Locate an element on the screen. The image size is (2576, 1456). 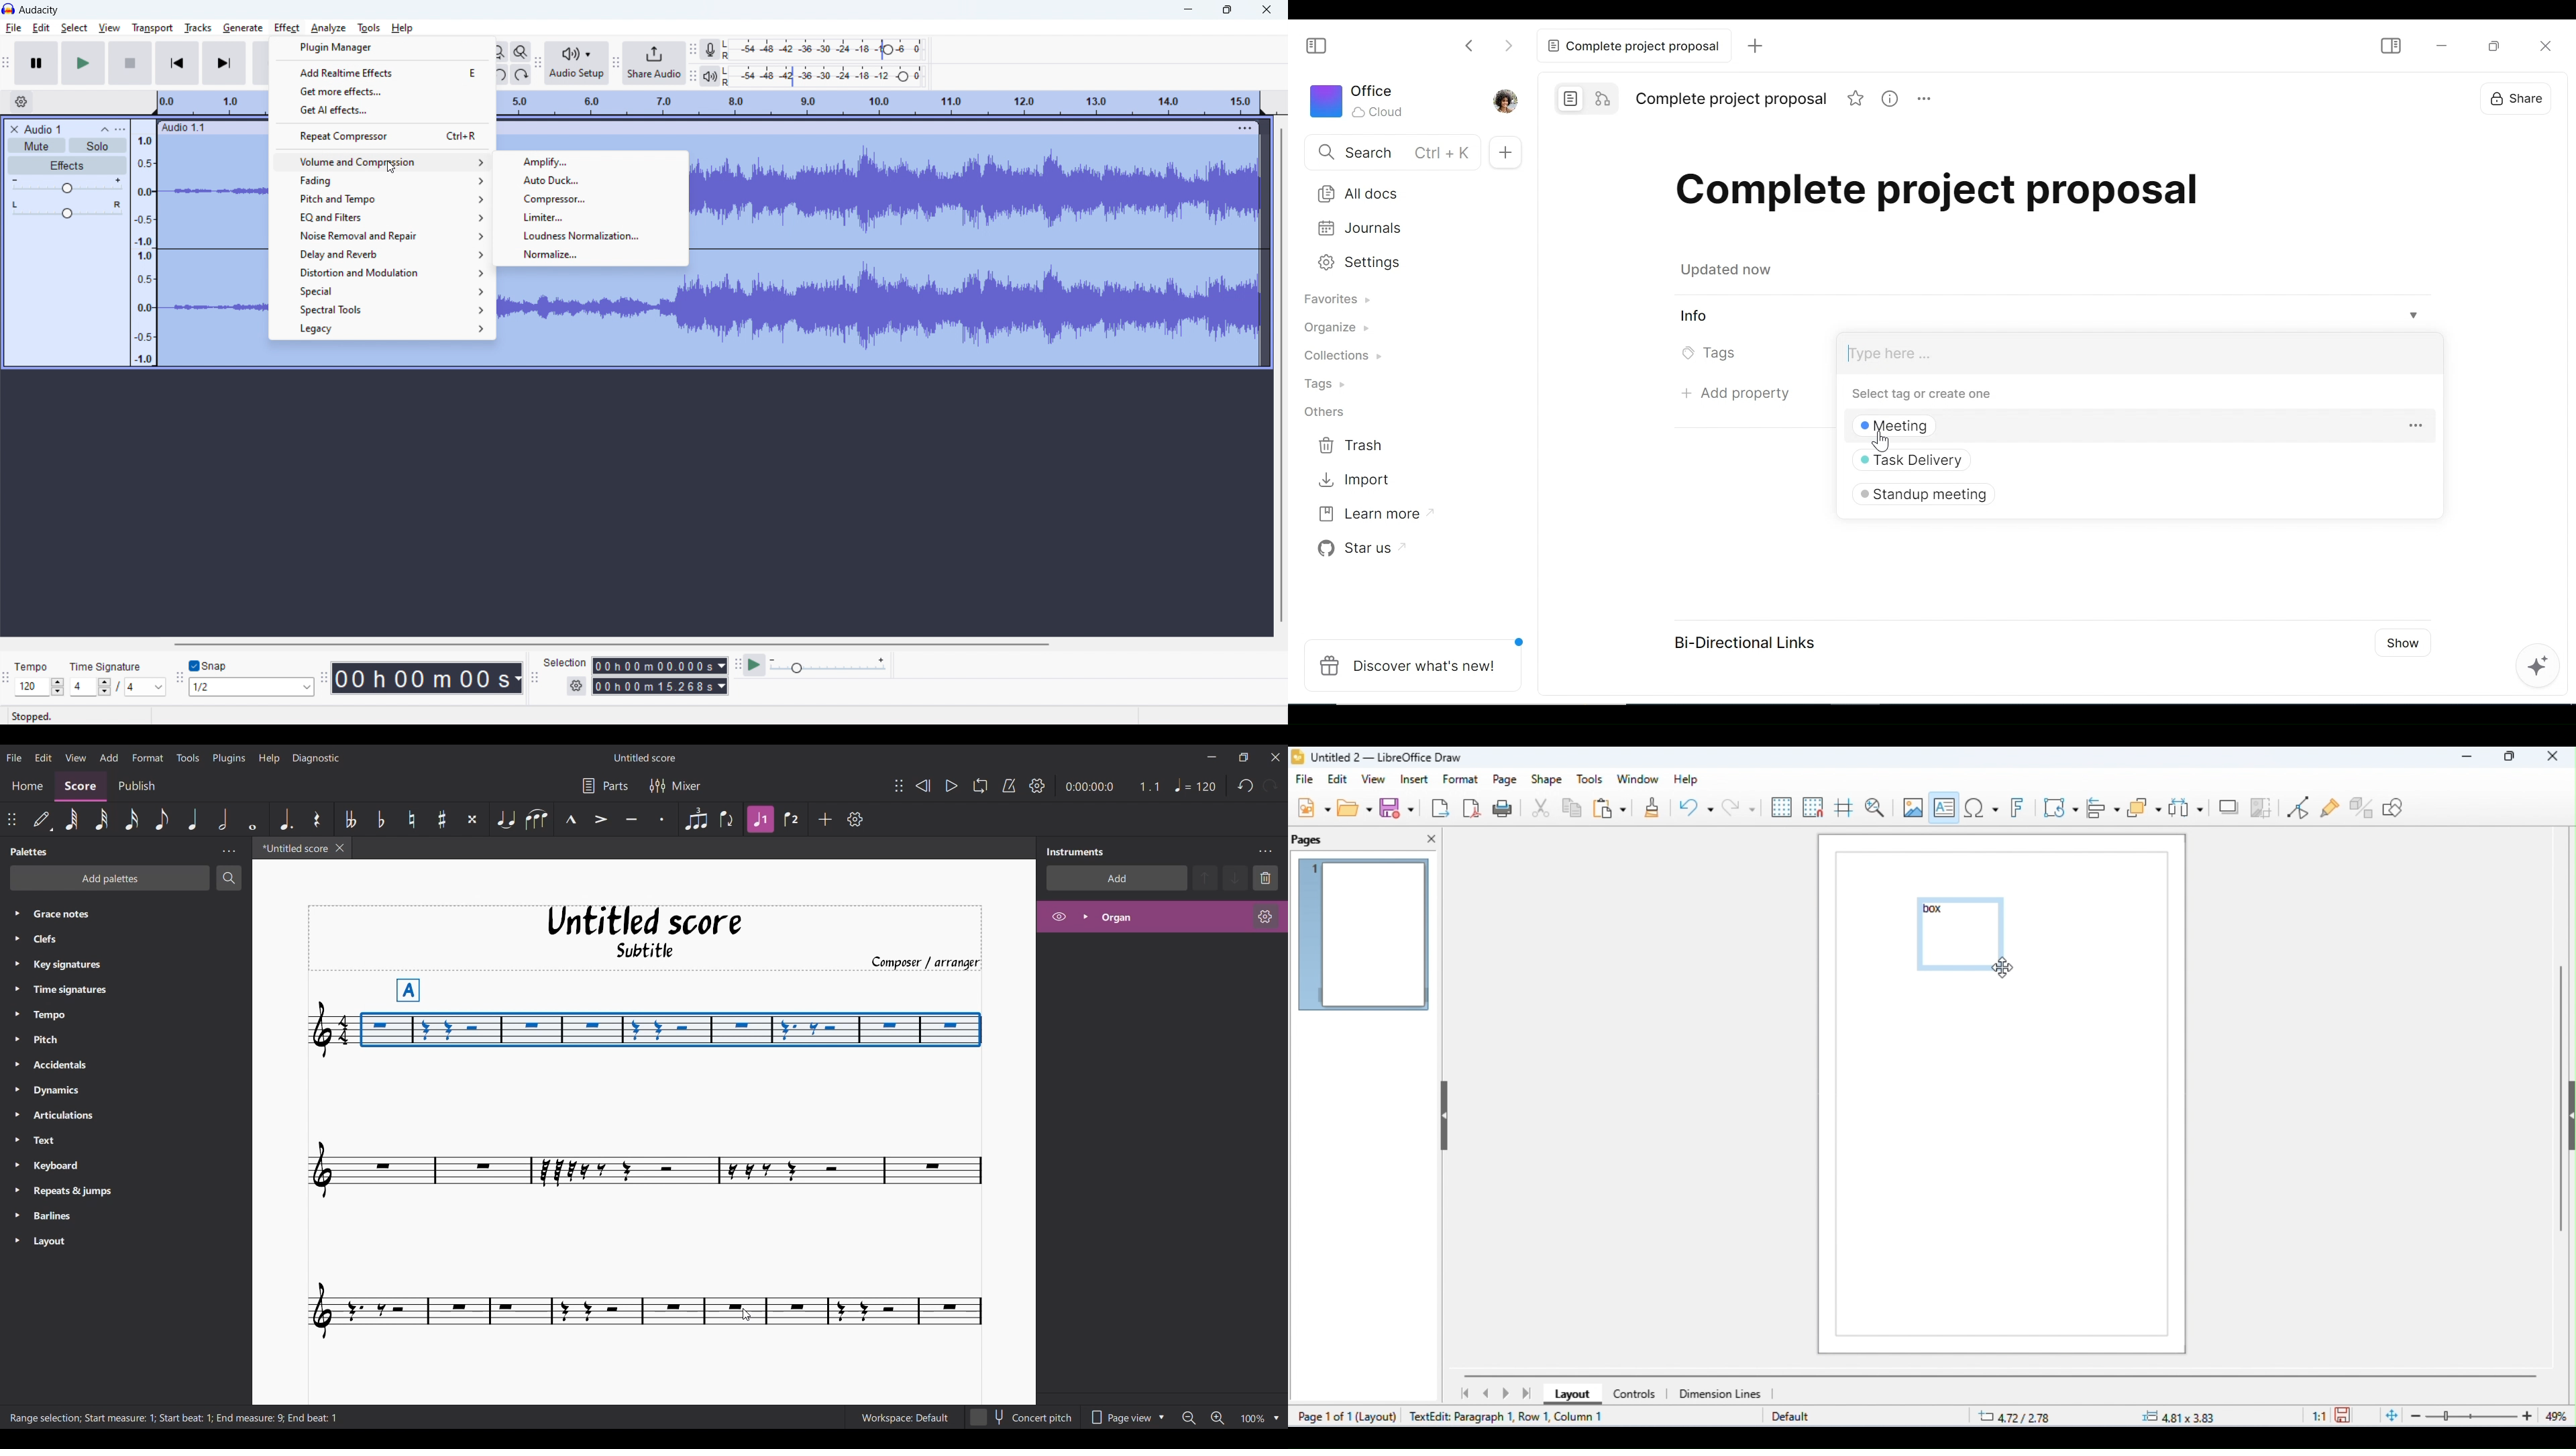
project title is located at coordinates (42, 129).